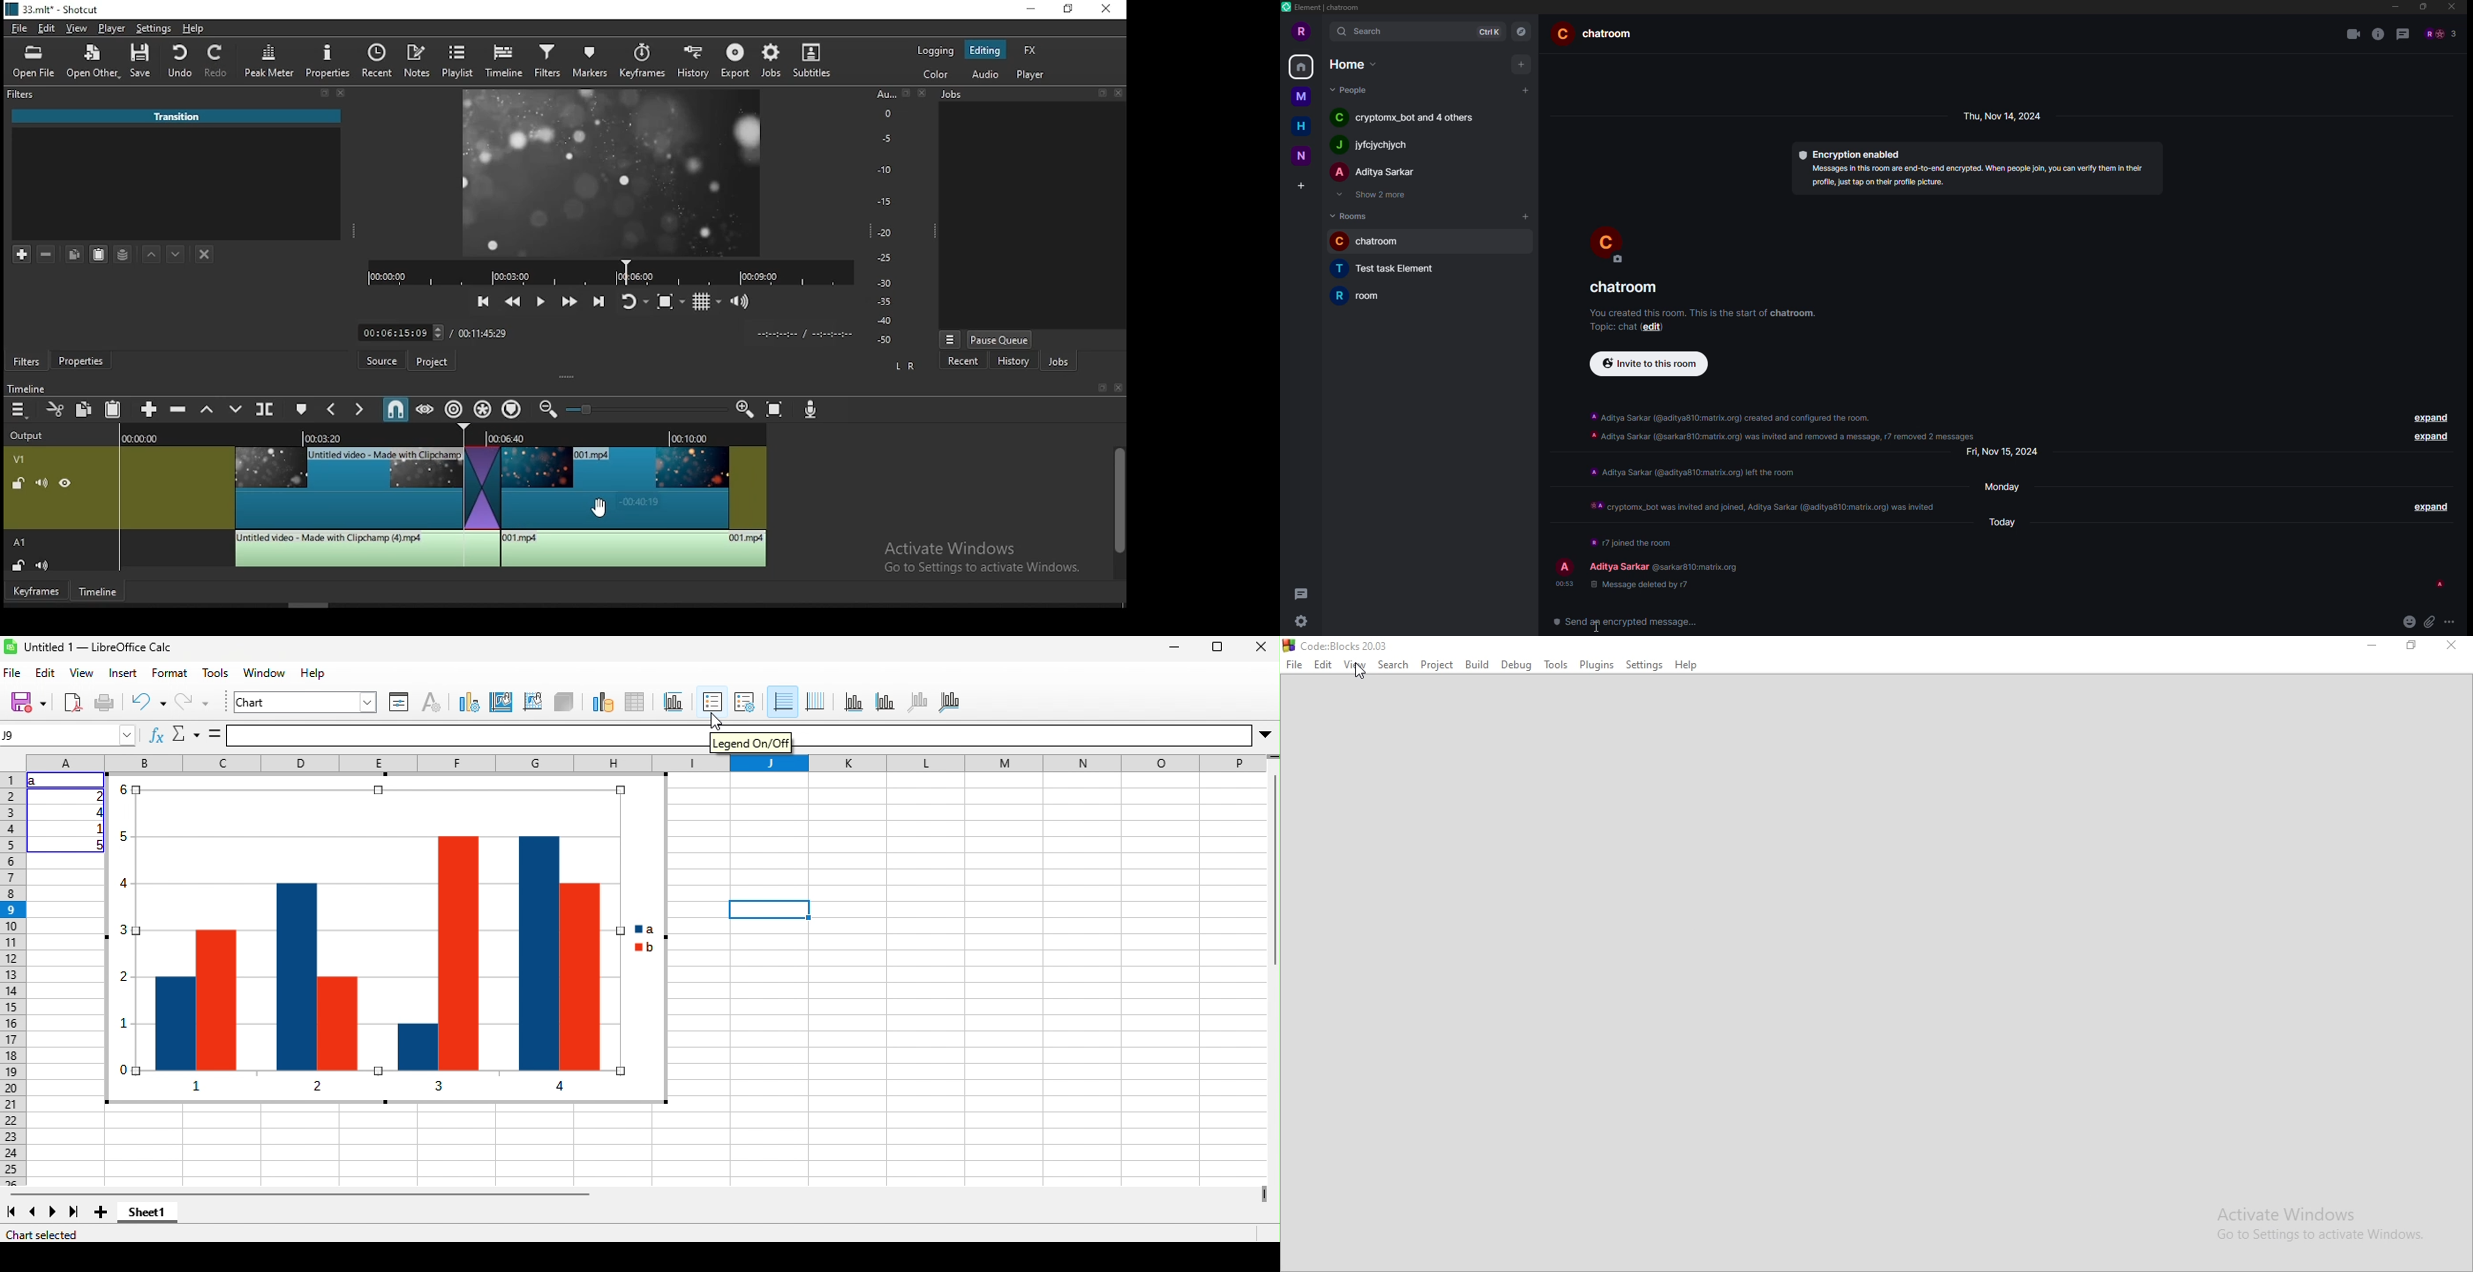  Describe the element at coordinates (1657, 327) in the screenshot. I see `edit` at that location.